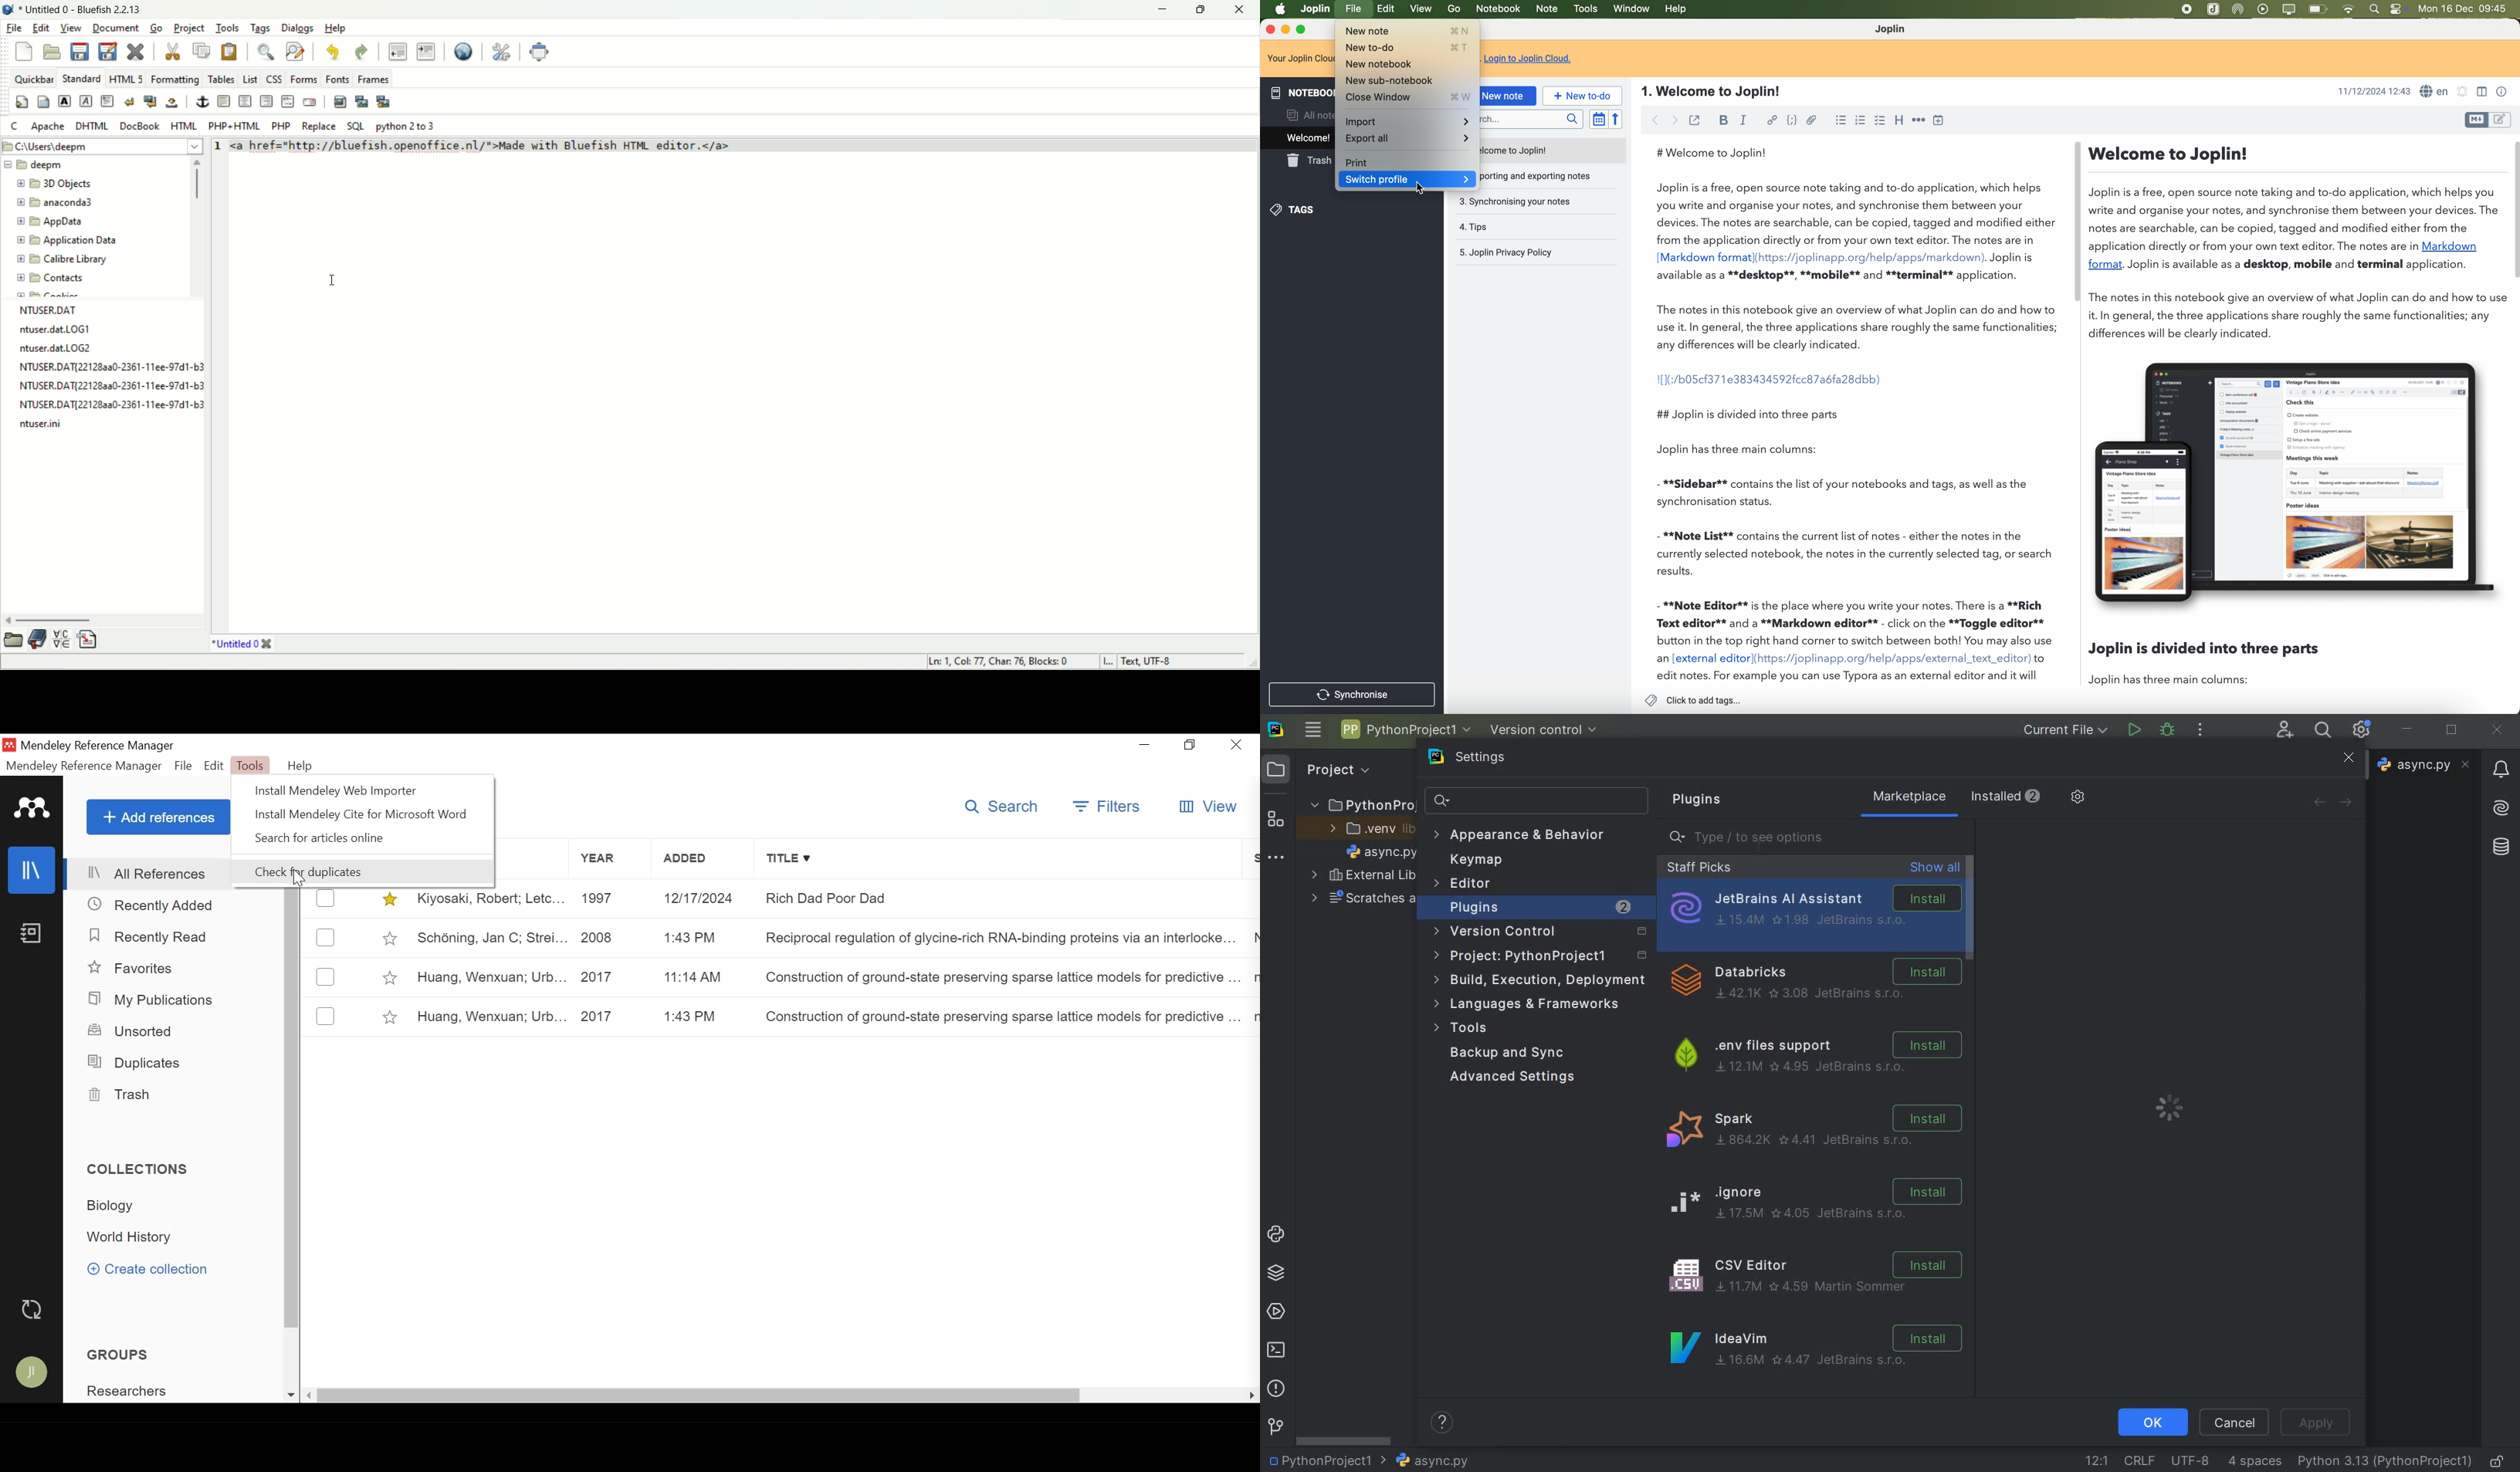 This screenshot has width=2520, height=1484. Describe the element at coordinates (2474, 120) in the screenshot. I see `toggle editors` at that location.